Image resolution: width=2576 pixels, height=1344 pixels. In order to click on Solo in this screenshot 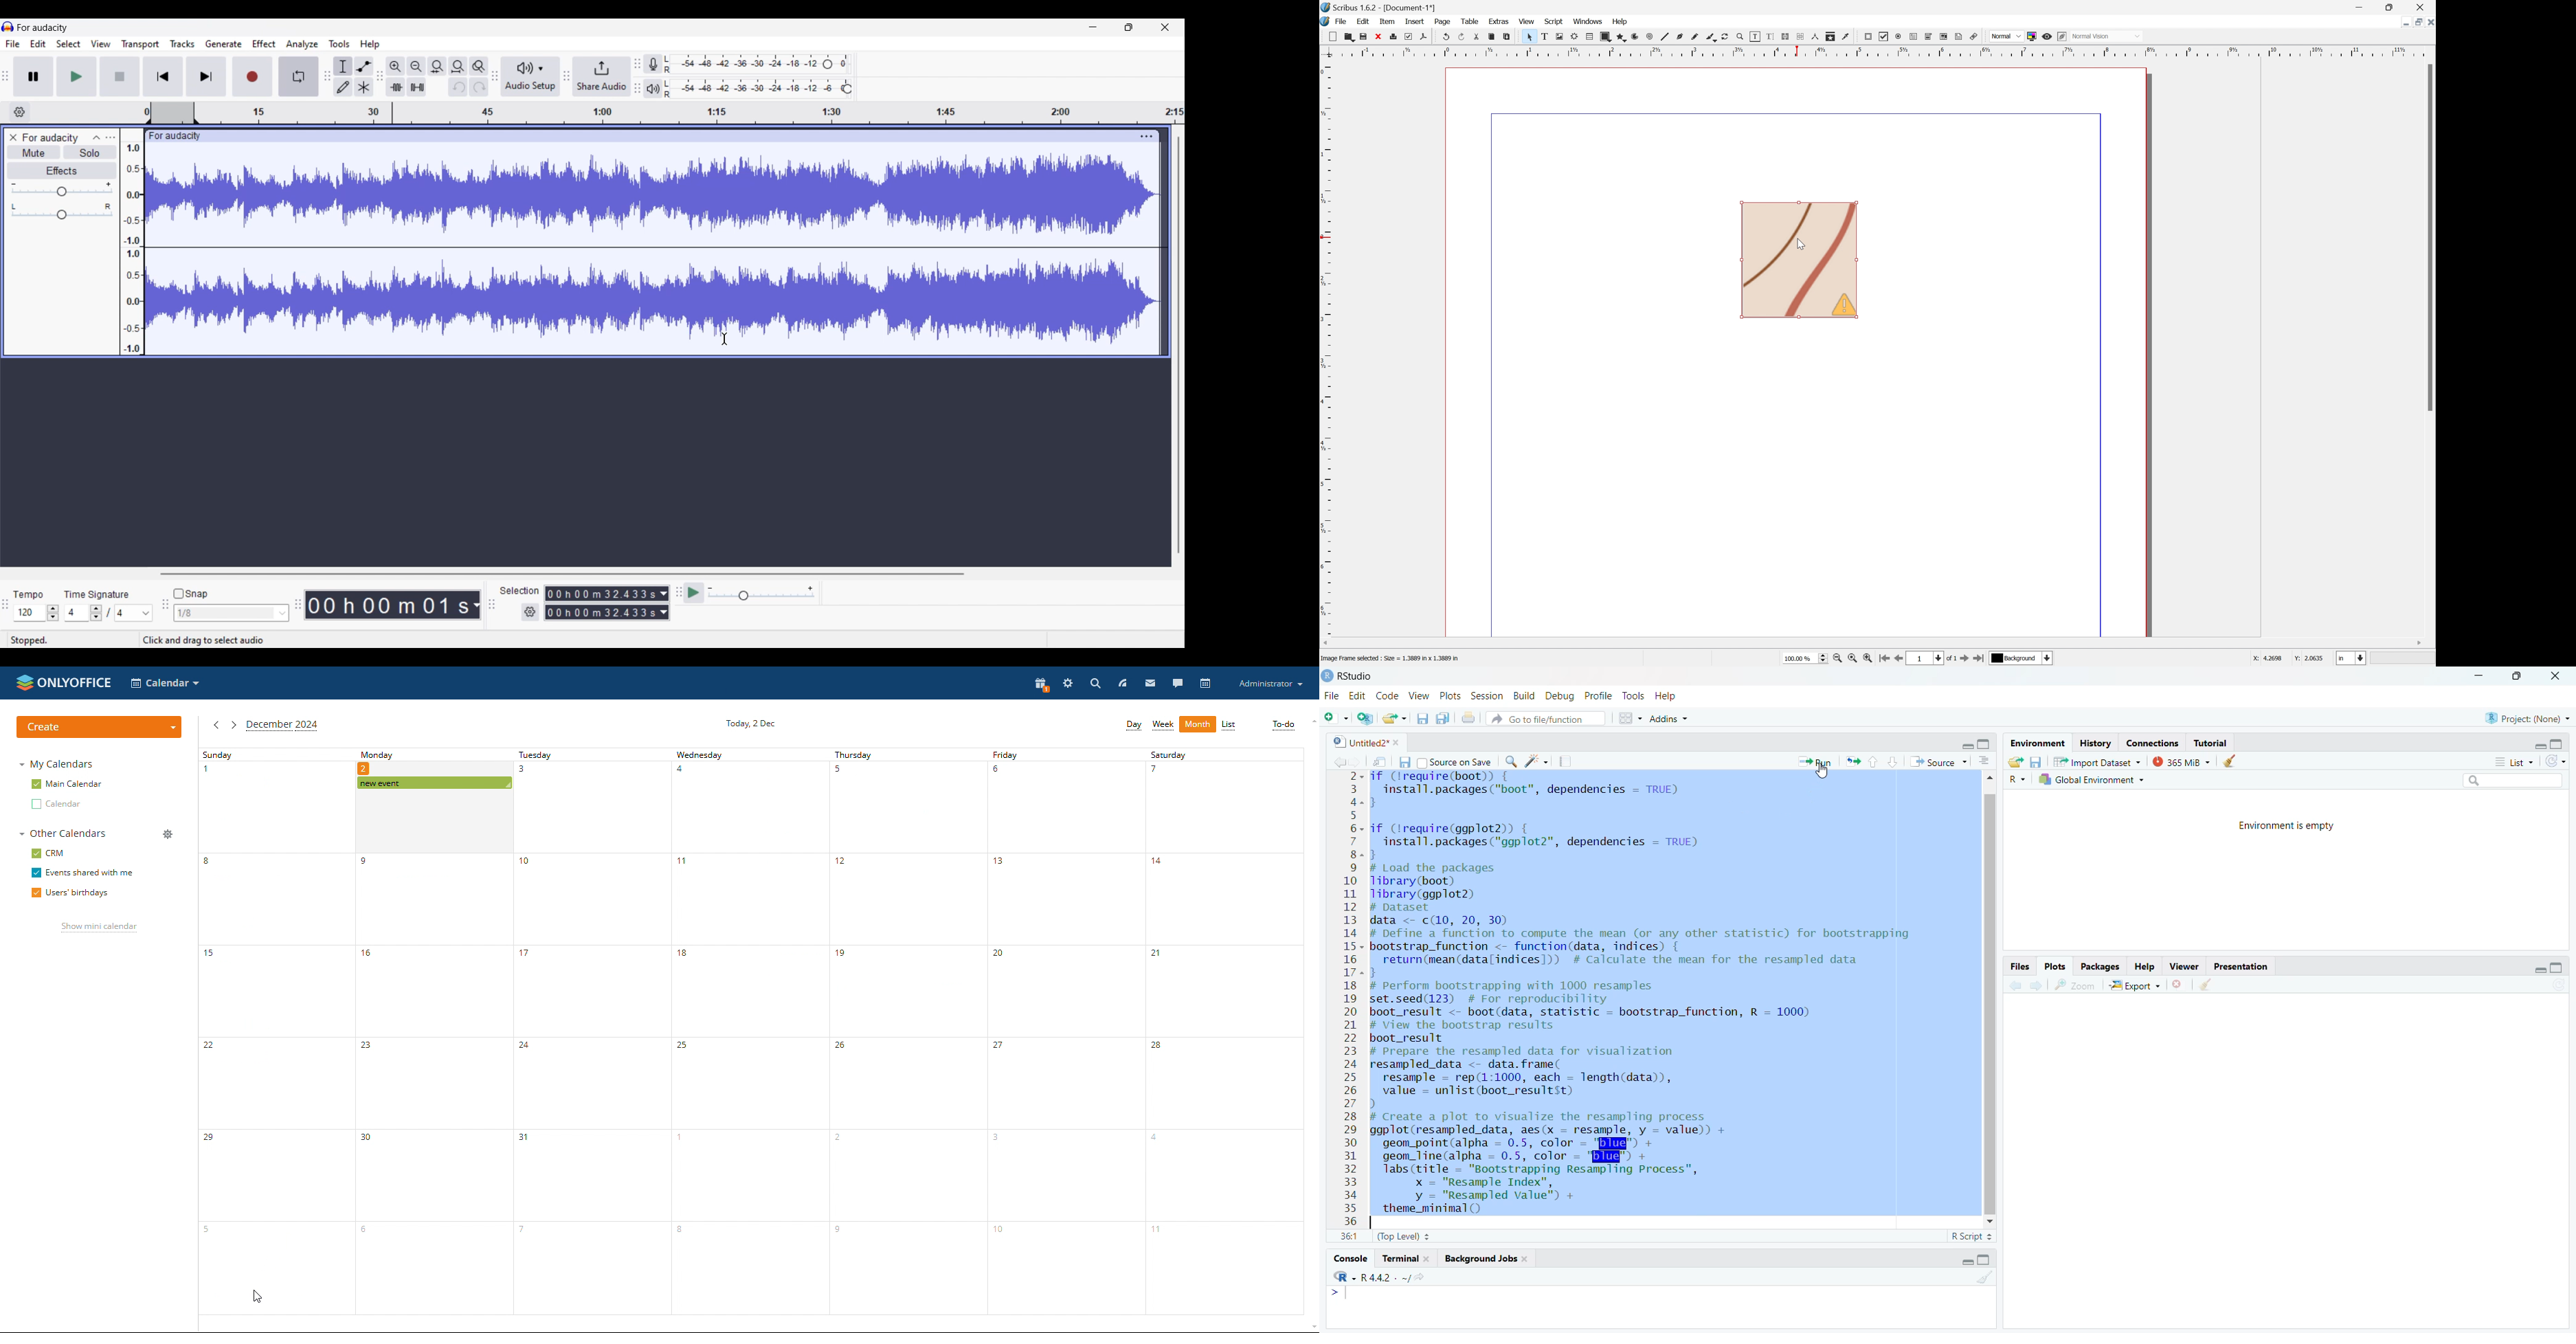, I will do `click(89, 152)`.